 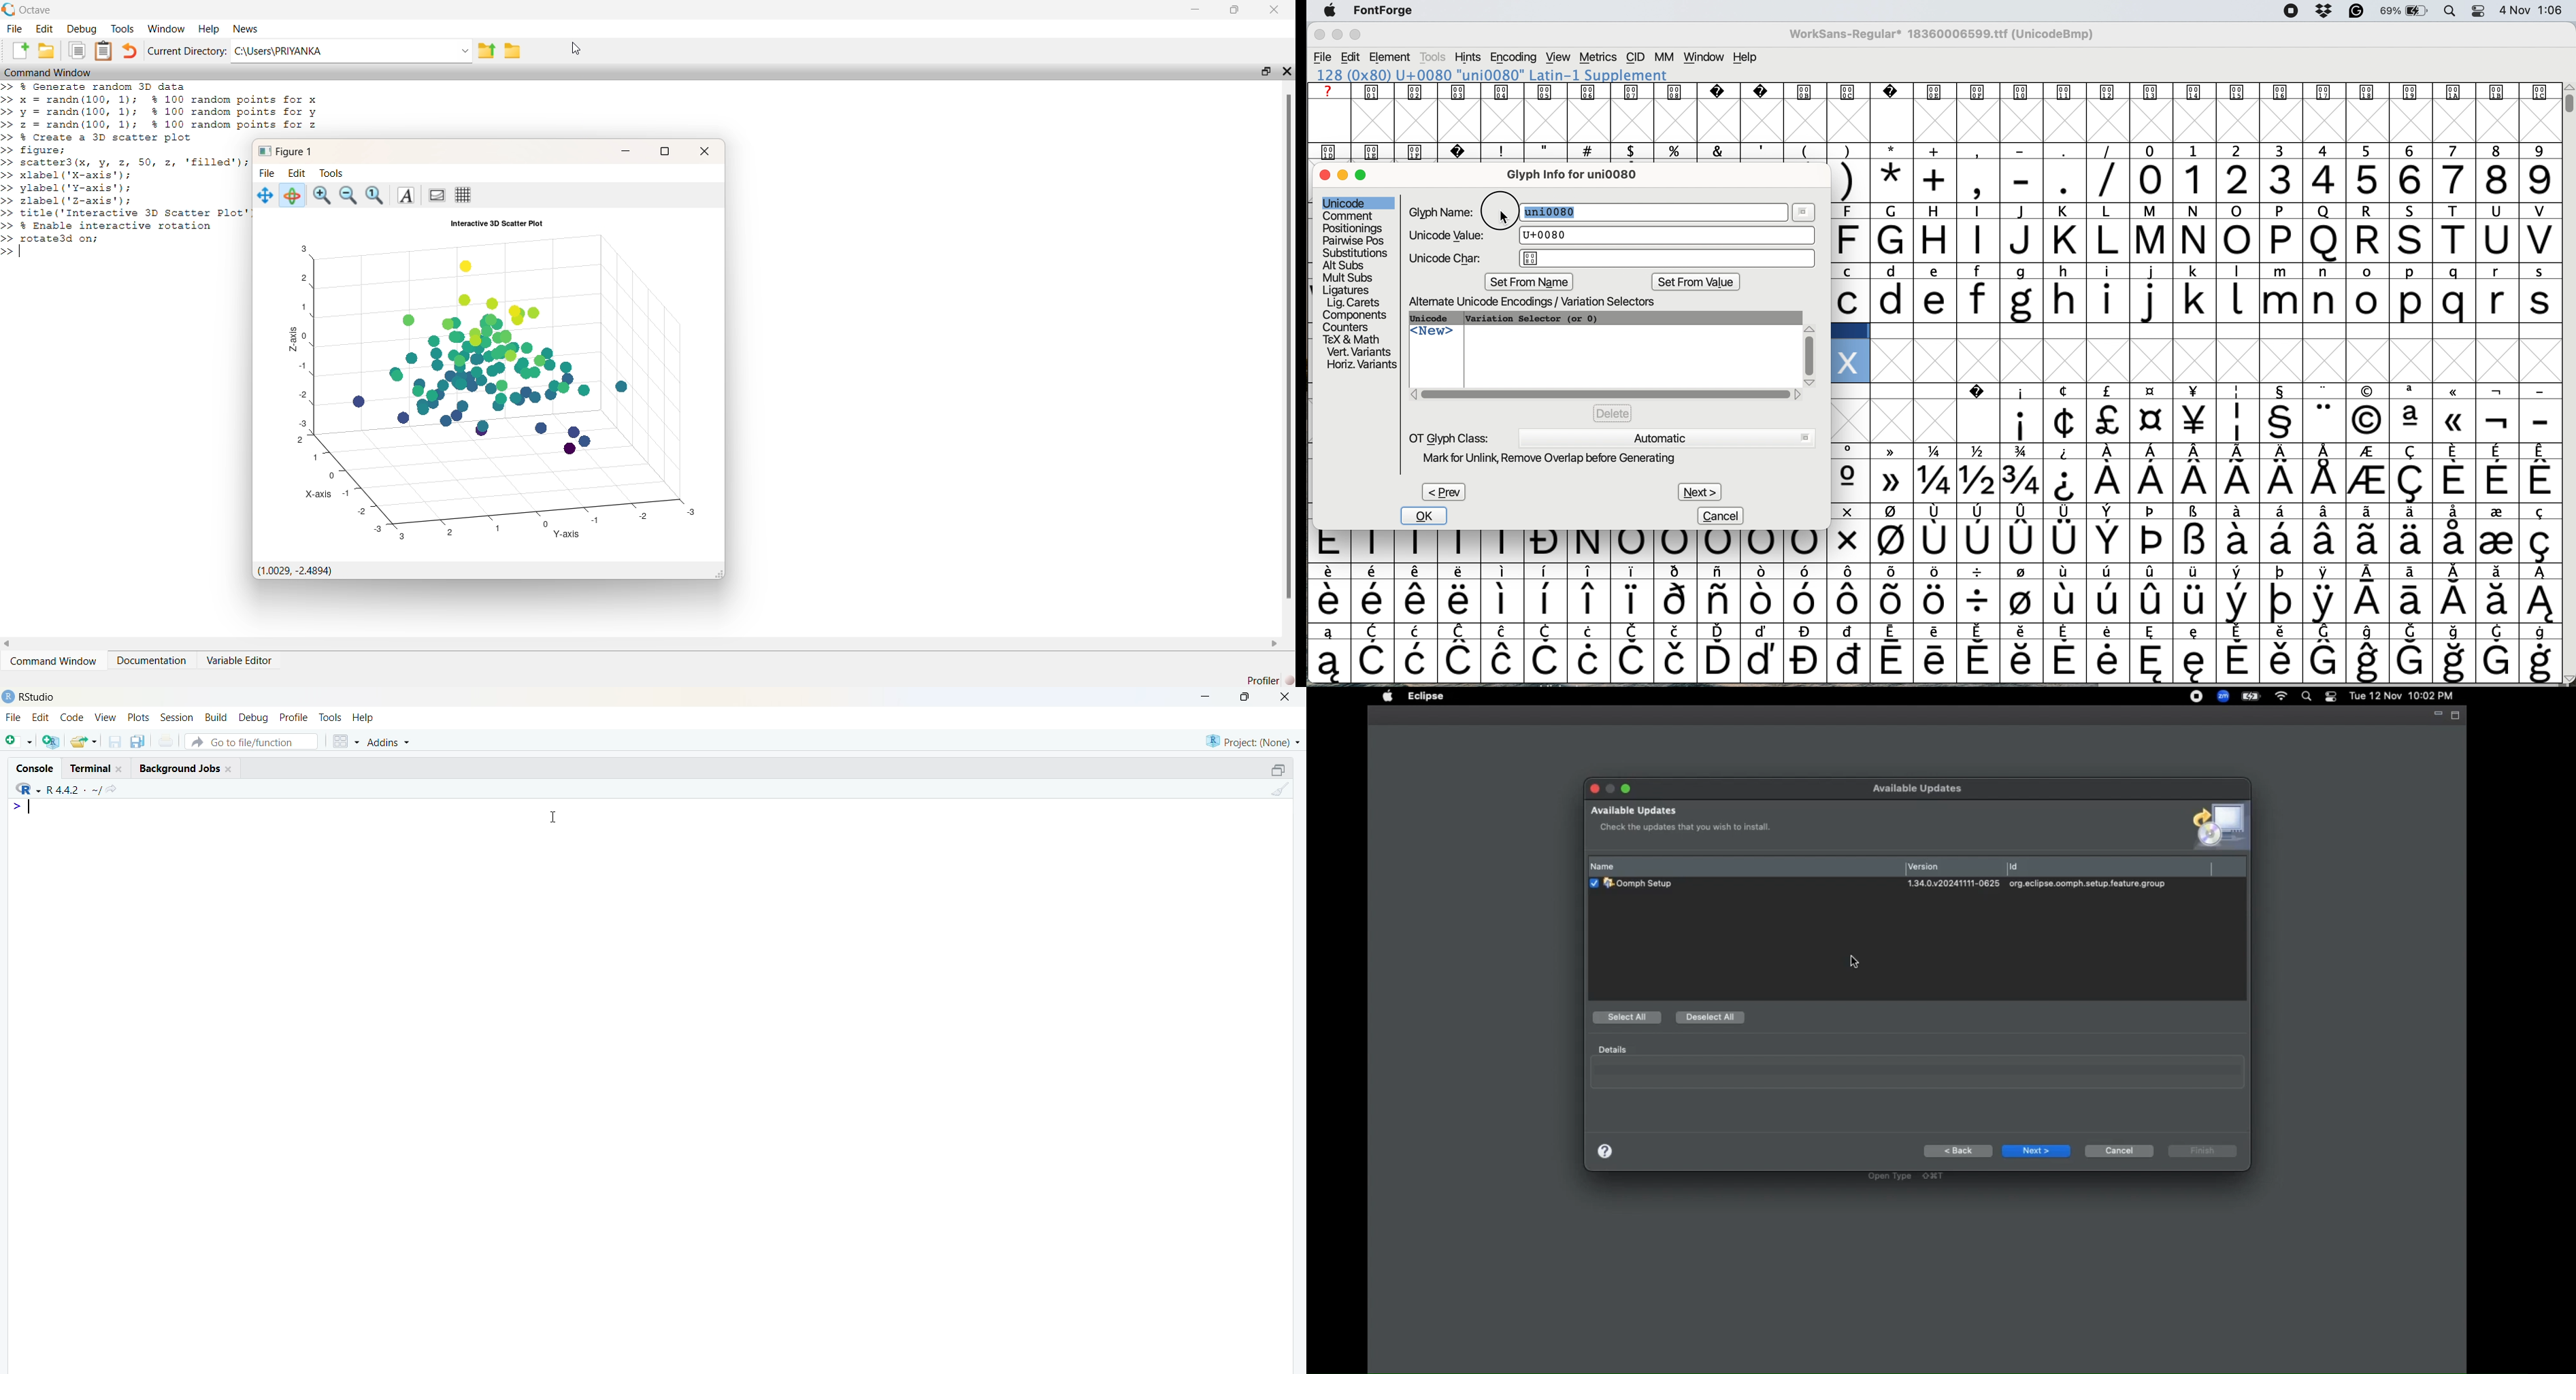 I want to click on Zoom Desktop Icon, so click(x=2223, y=697).